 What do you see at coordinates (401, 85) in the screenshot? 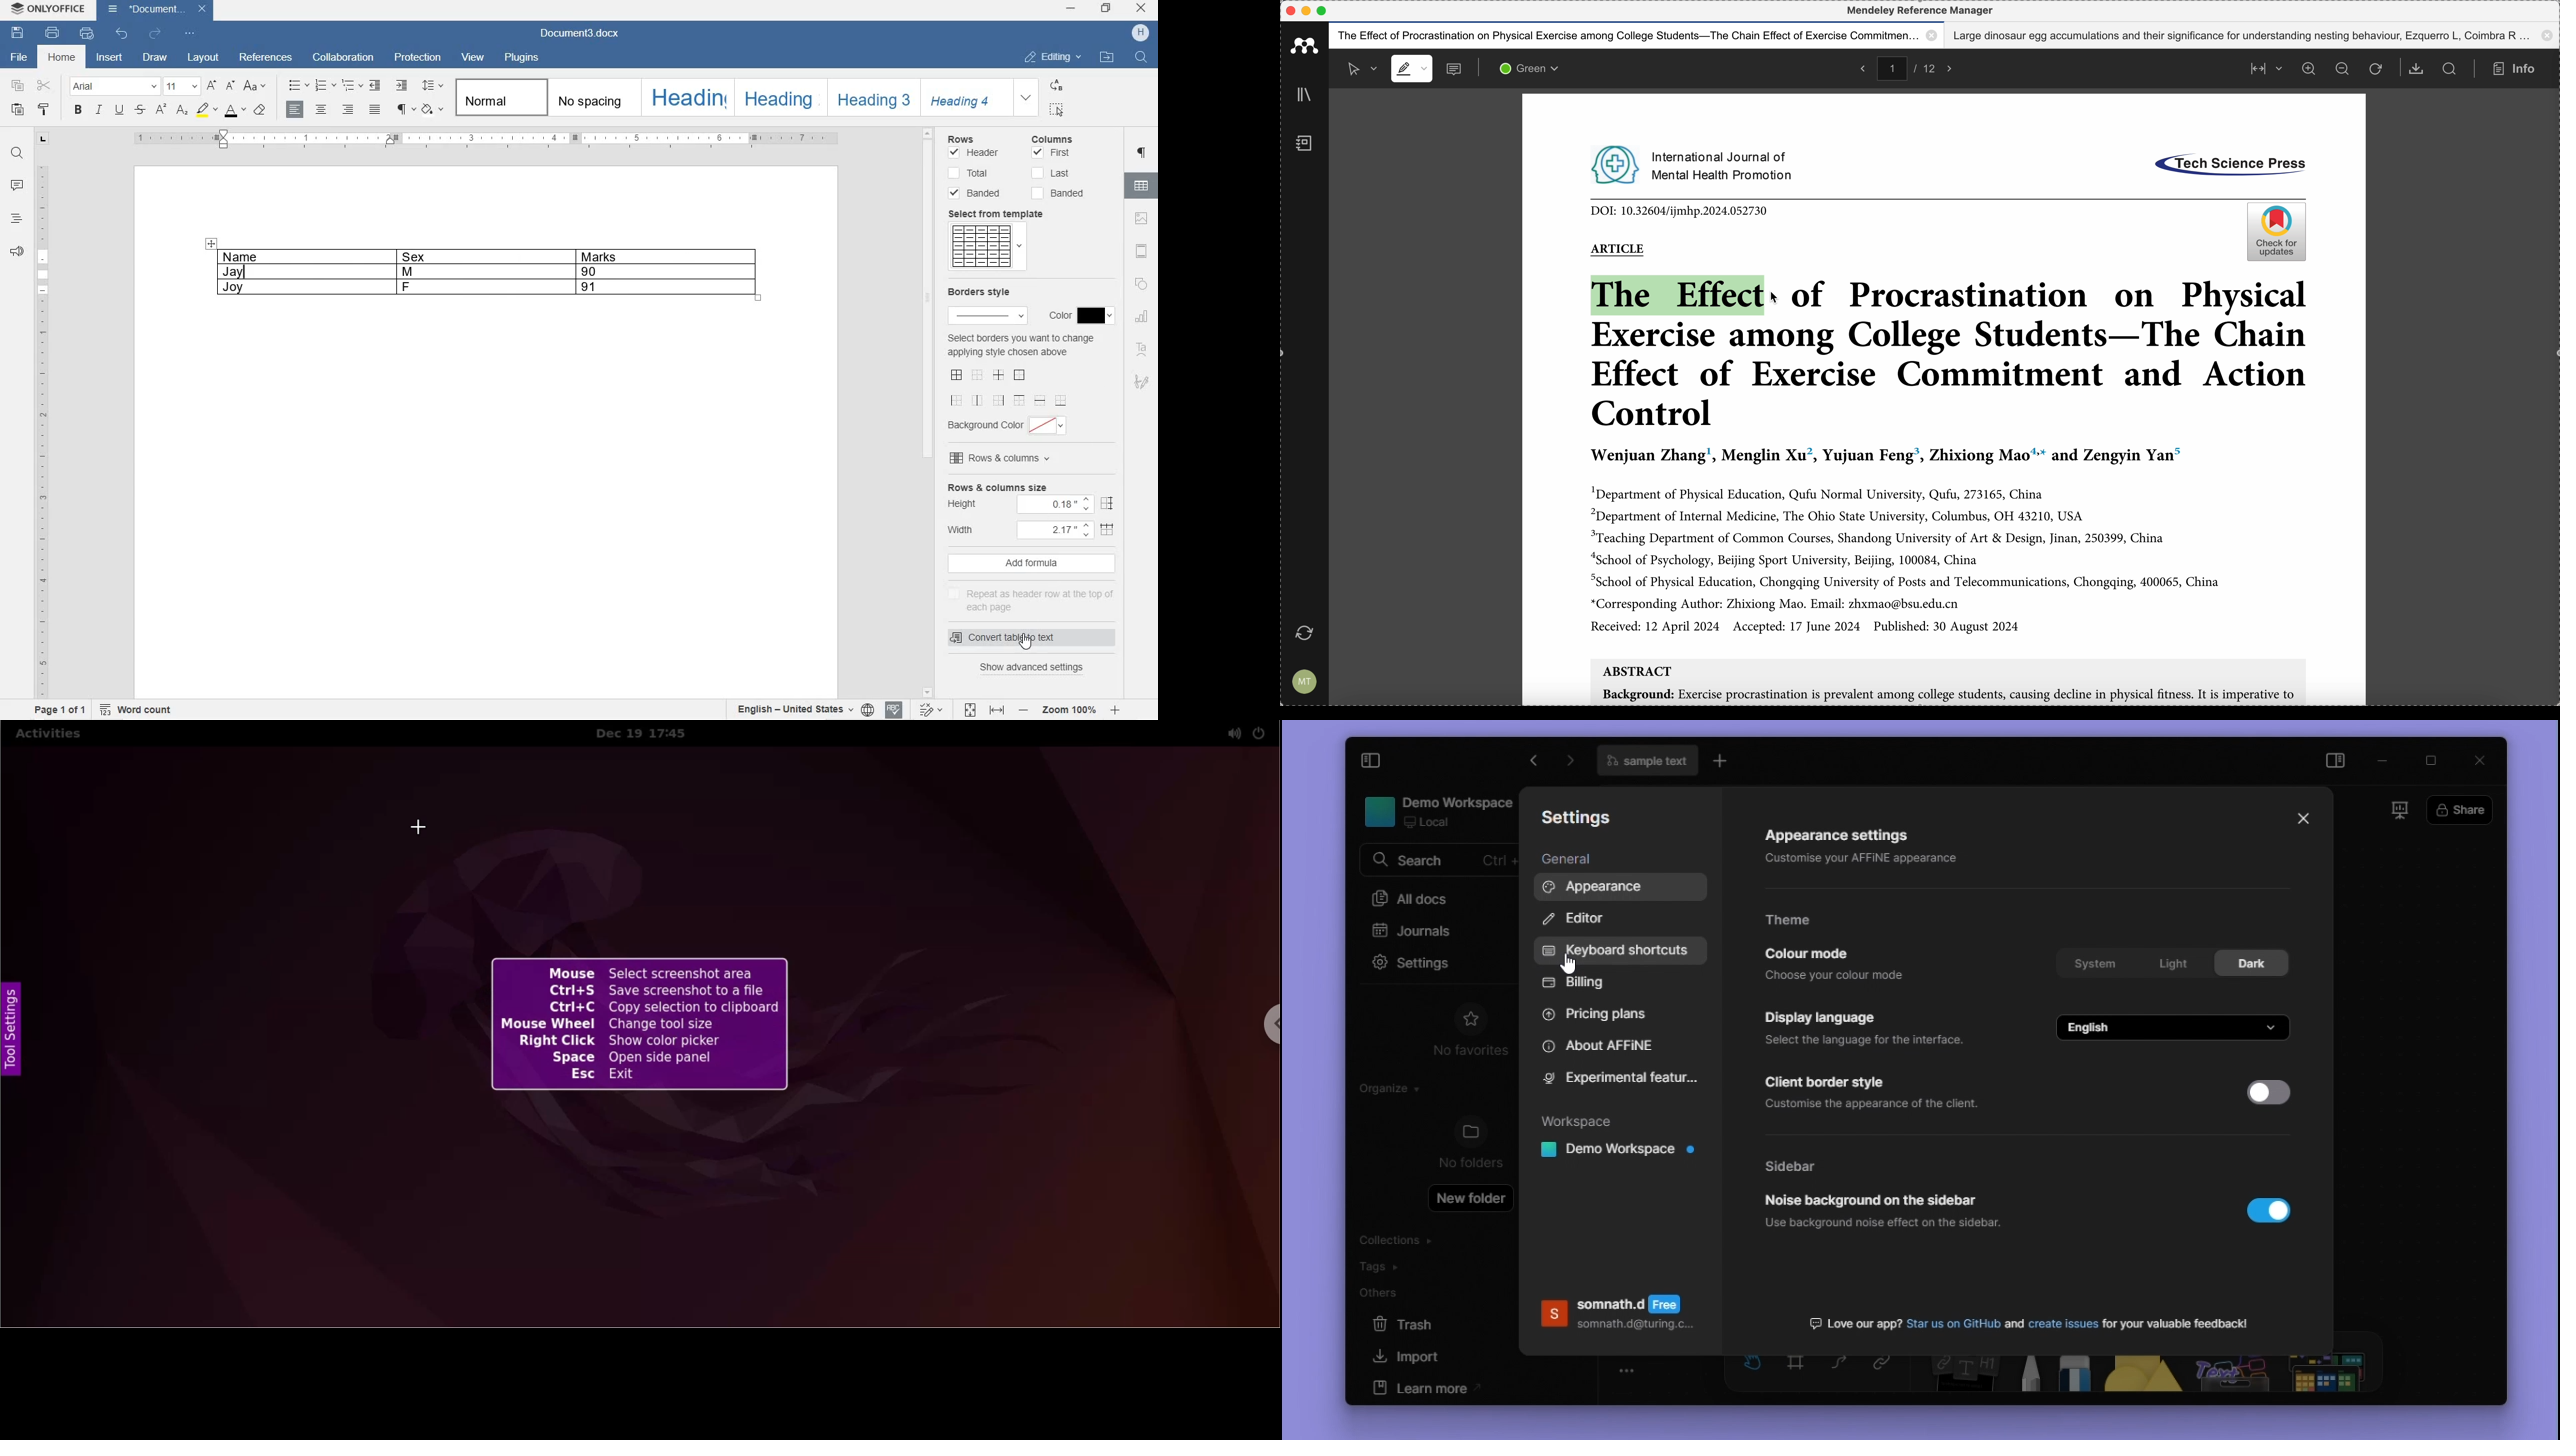
I see `INCREASE INDENT` at bounding box center [401, 85].